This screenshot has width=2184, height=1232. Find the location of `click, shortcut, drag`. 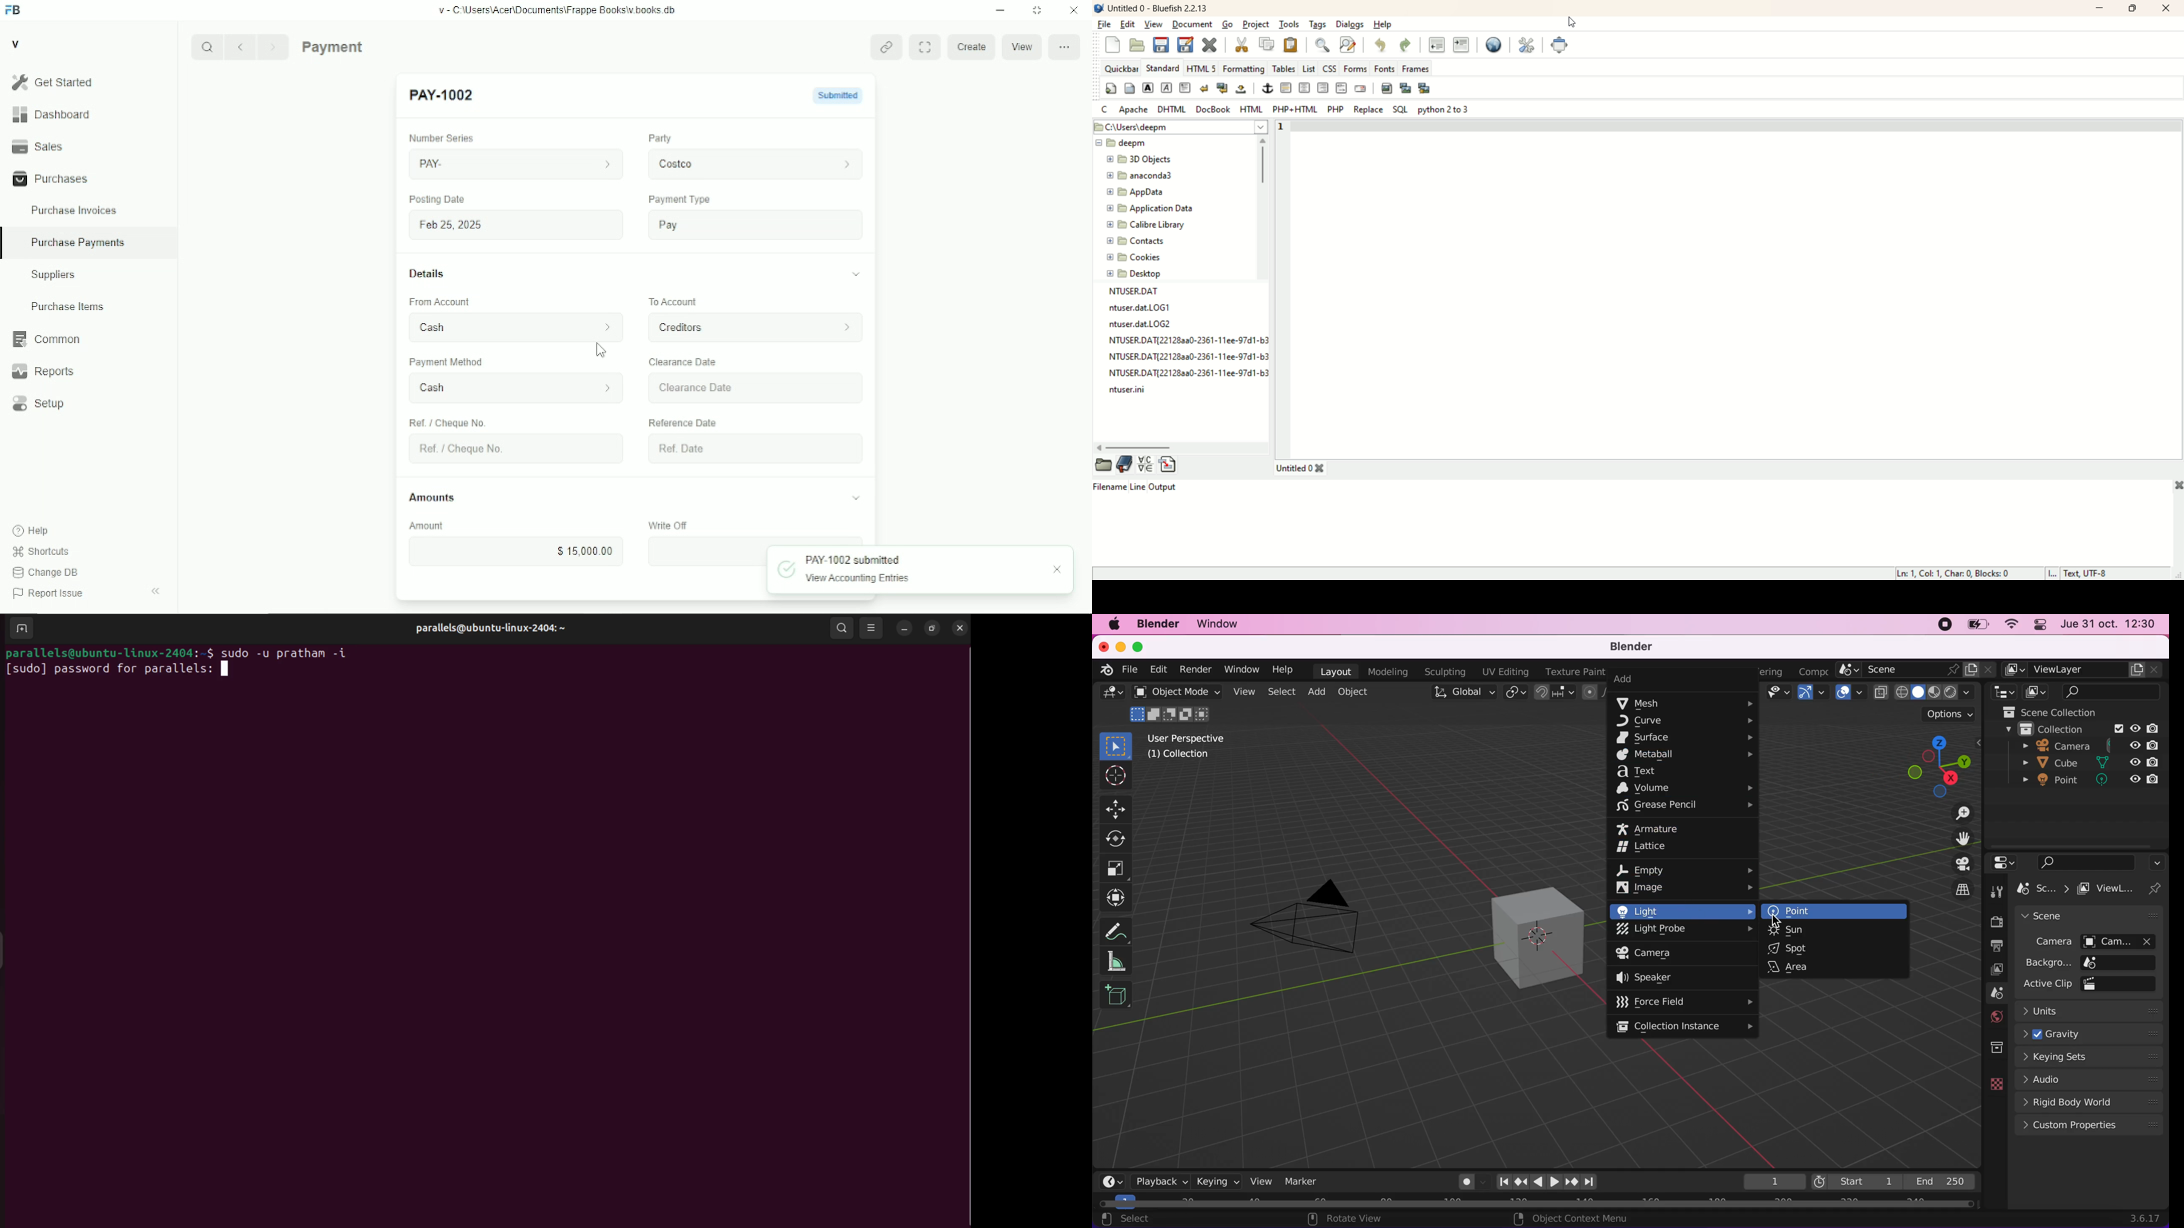

click, shortcut, drag is located at coordinates (1939, 766).